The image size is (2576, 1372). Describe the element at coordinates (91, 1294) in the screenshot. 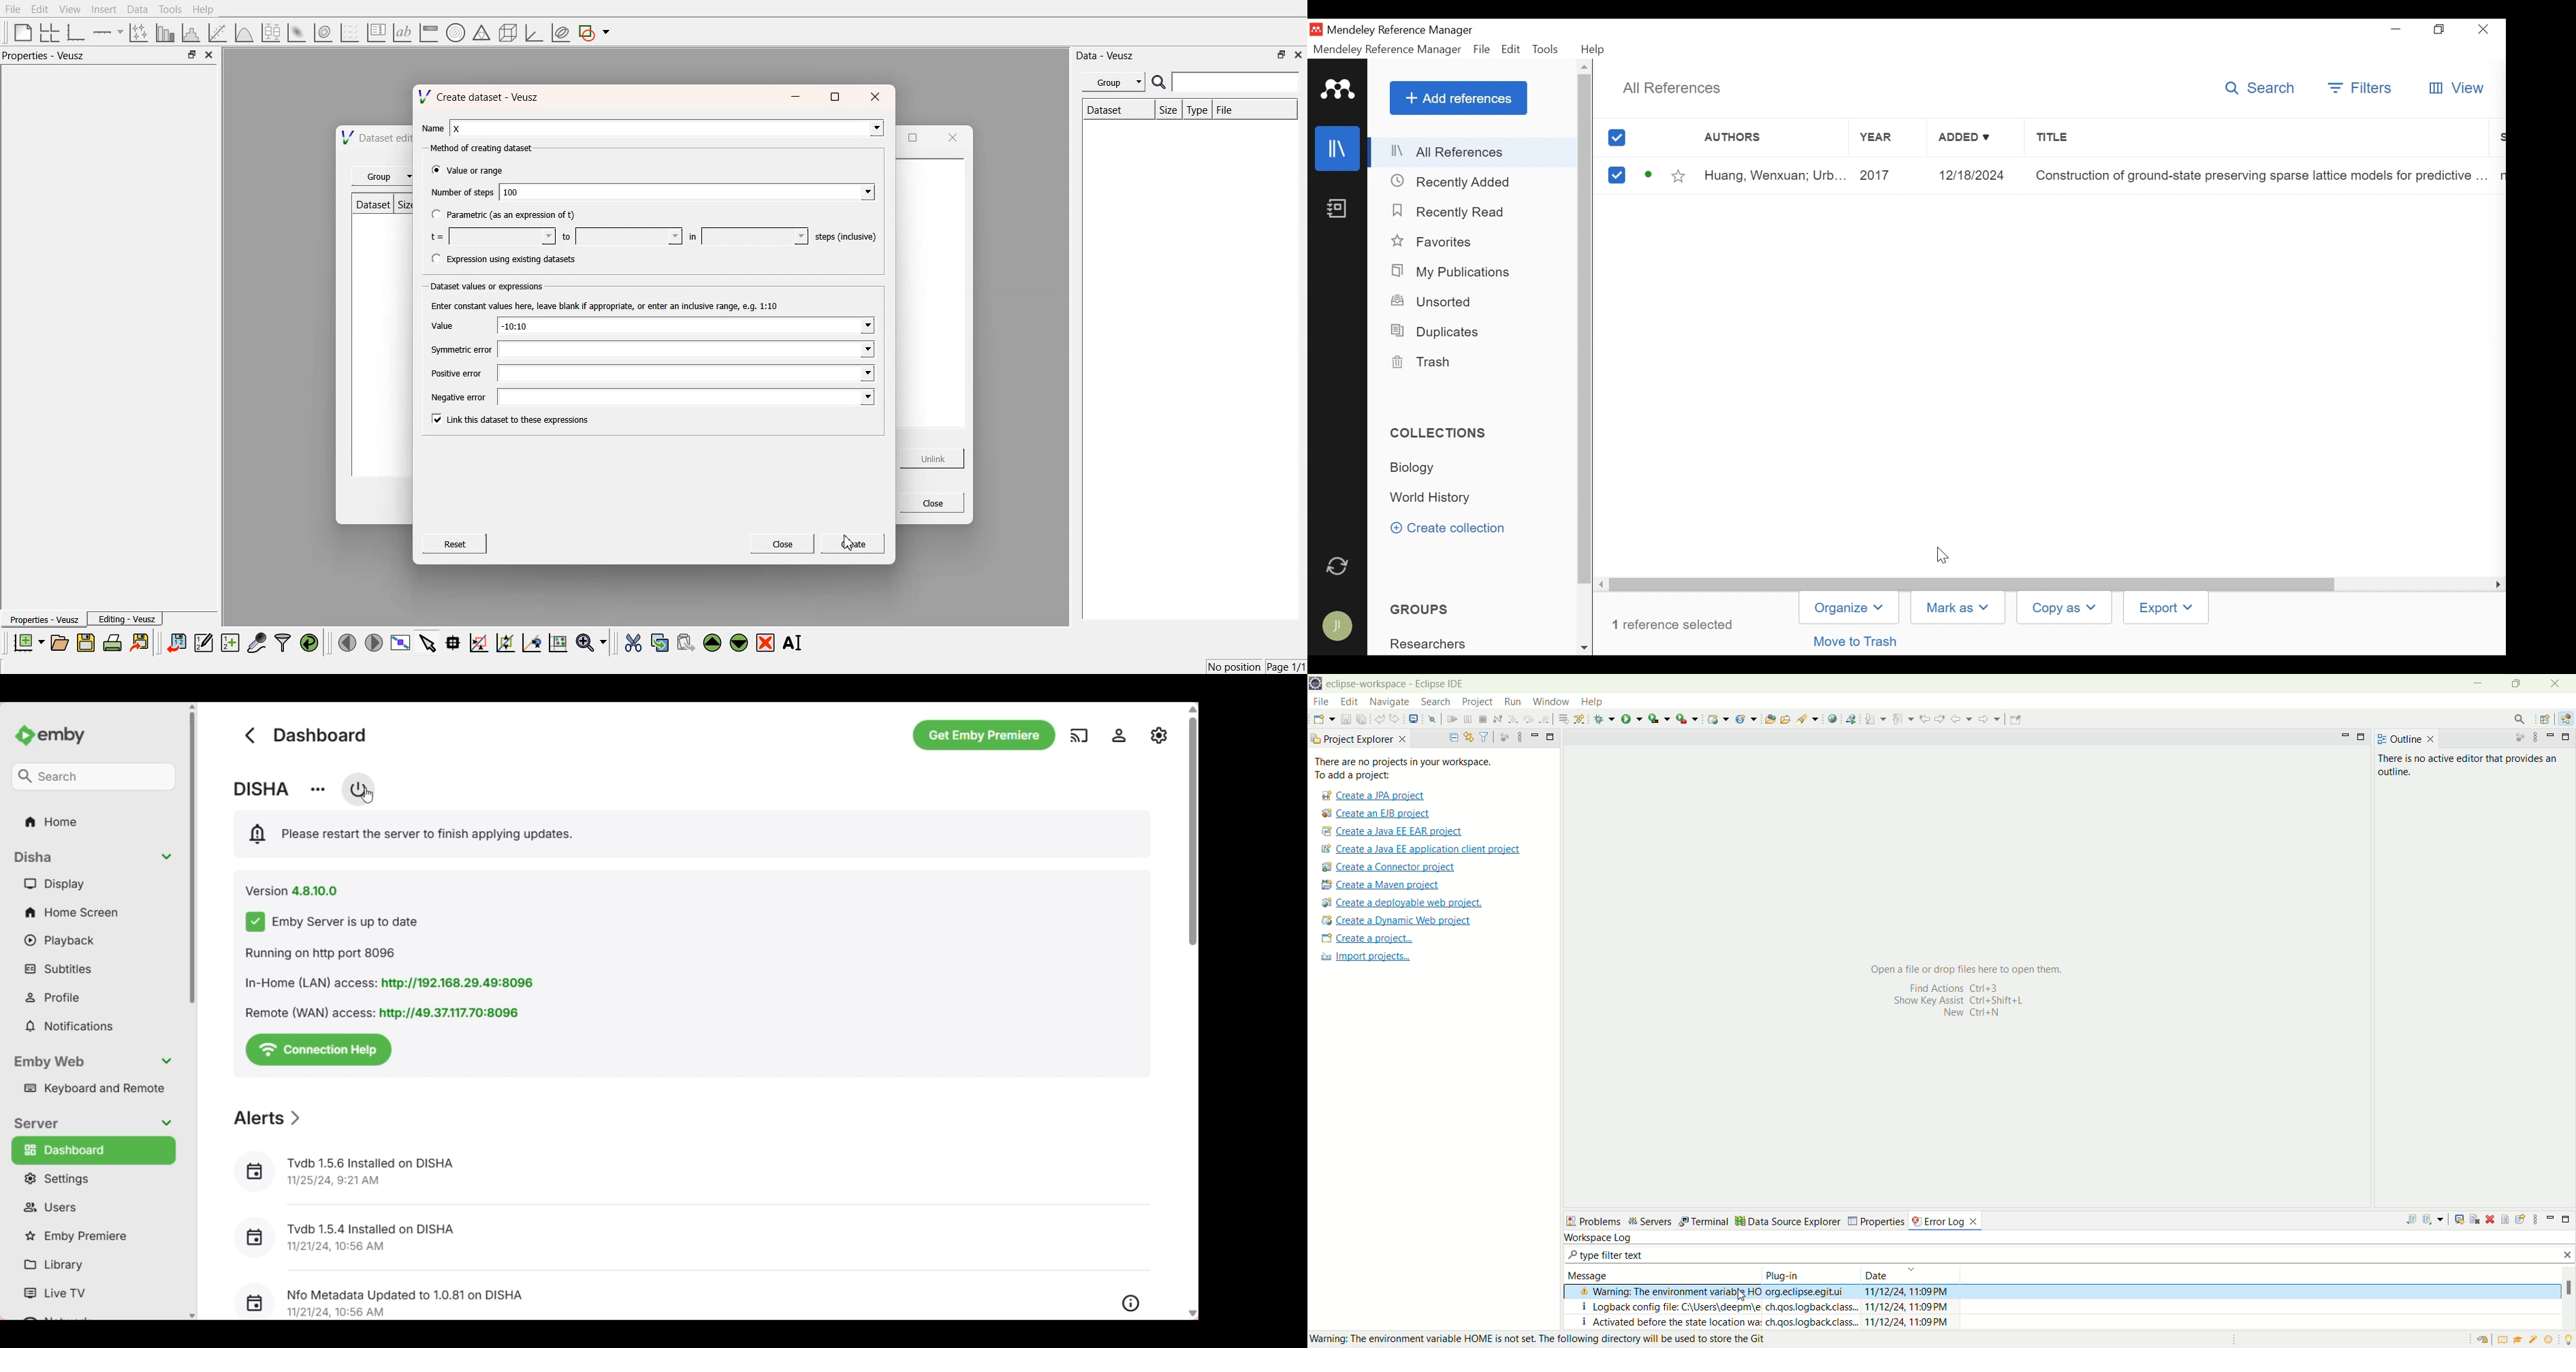

I see `Live TV` at that location.